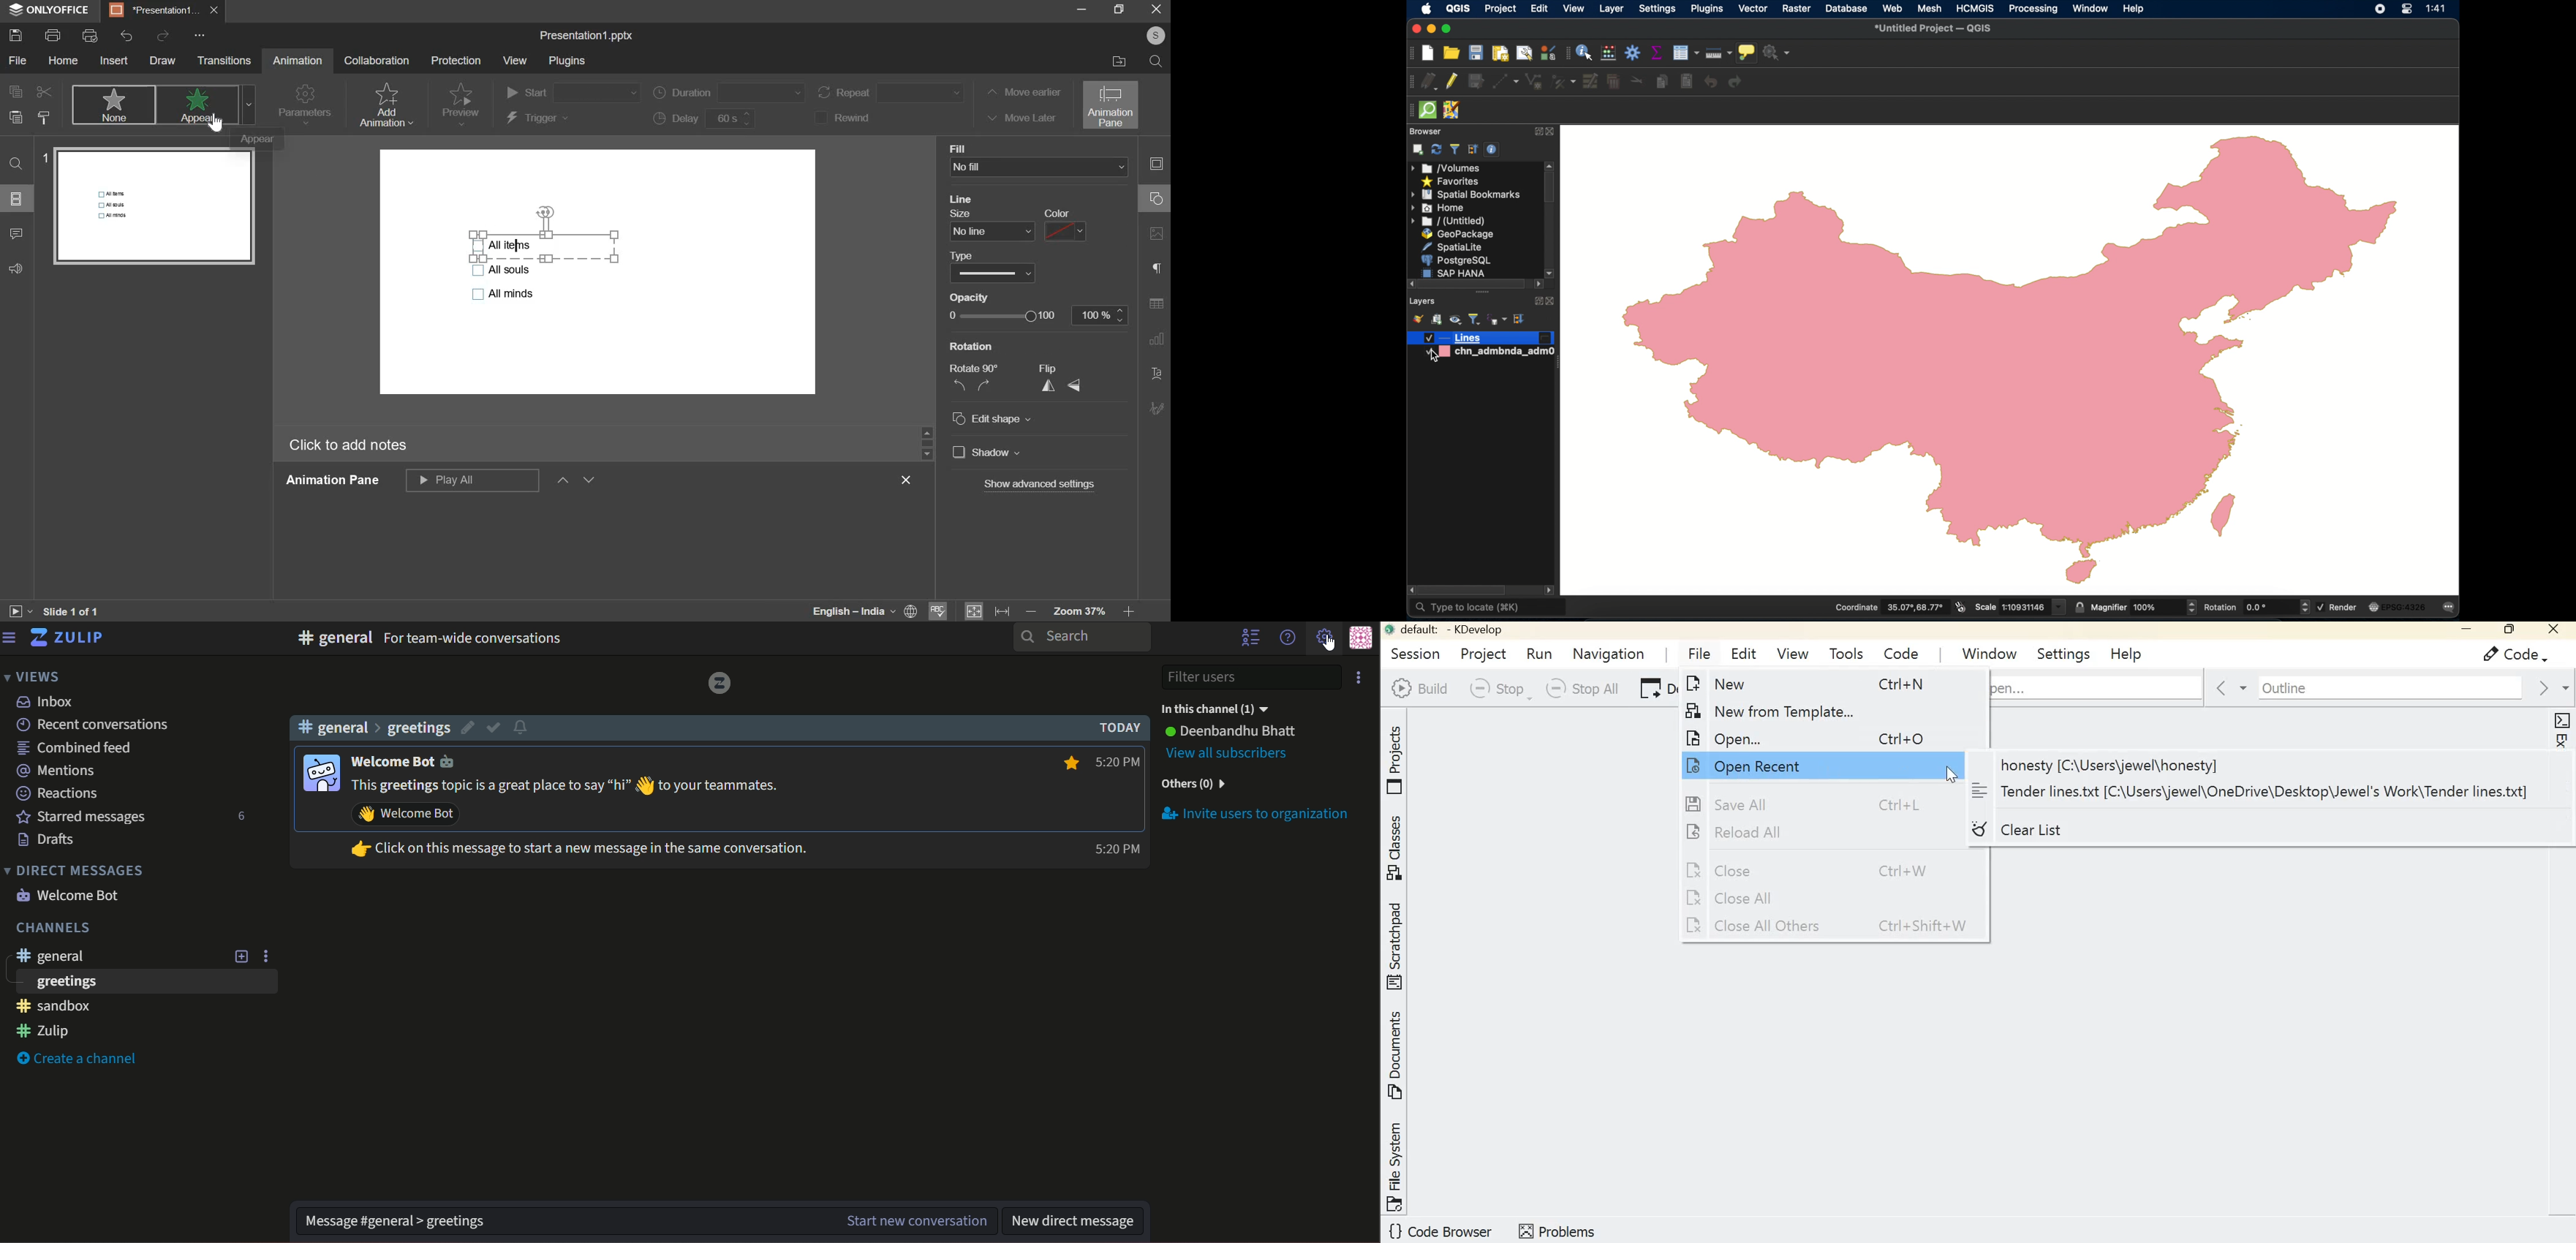 This screenshot has width=2576, height=1260. What do you see at coordinates (15, 35) in the screenshot?
I see `save` at bounding box center [15, 35].